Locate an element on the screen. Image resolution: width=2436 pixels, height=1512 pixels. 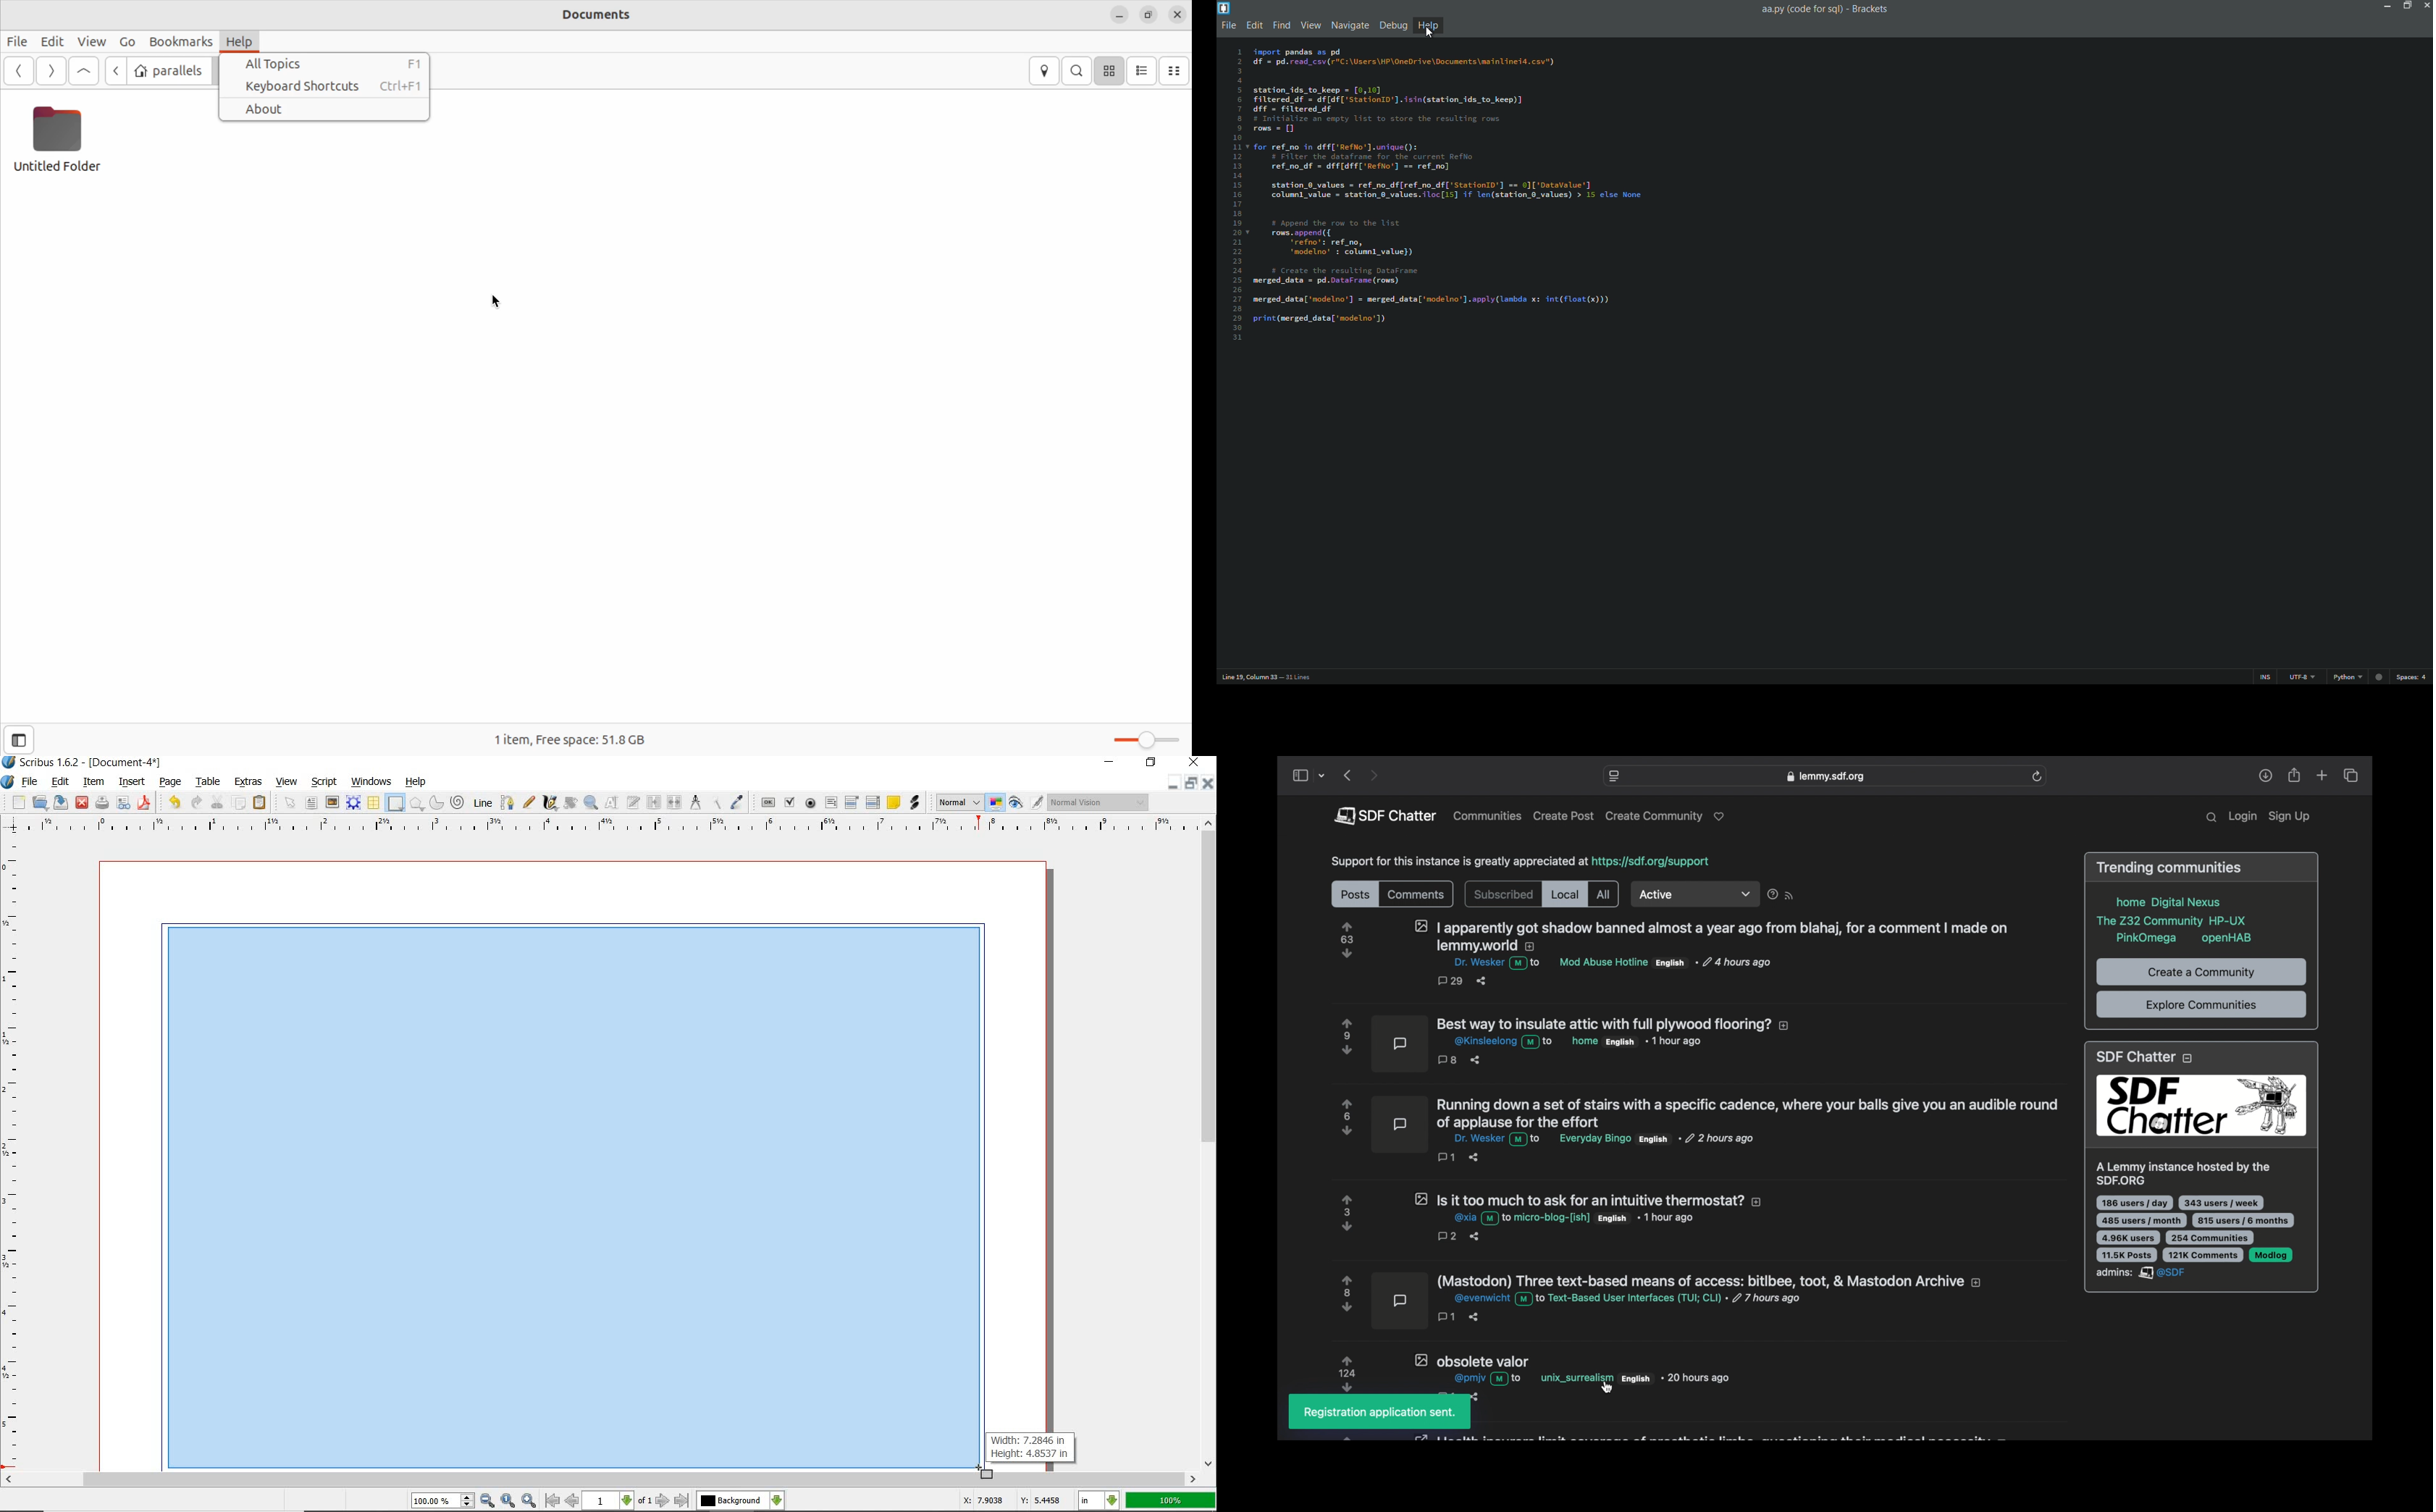
app icon is located at coordinates (1225, 8).